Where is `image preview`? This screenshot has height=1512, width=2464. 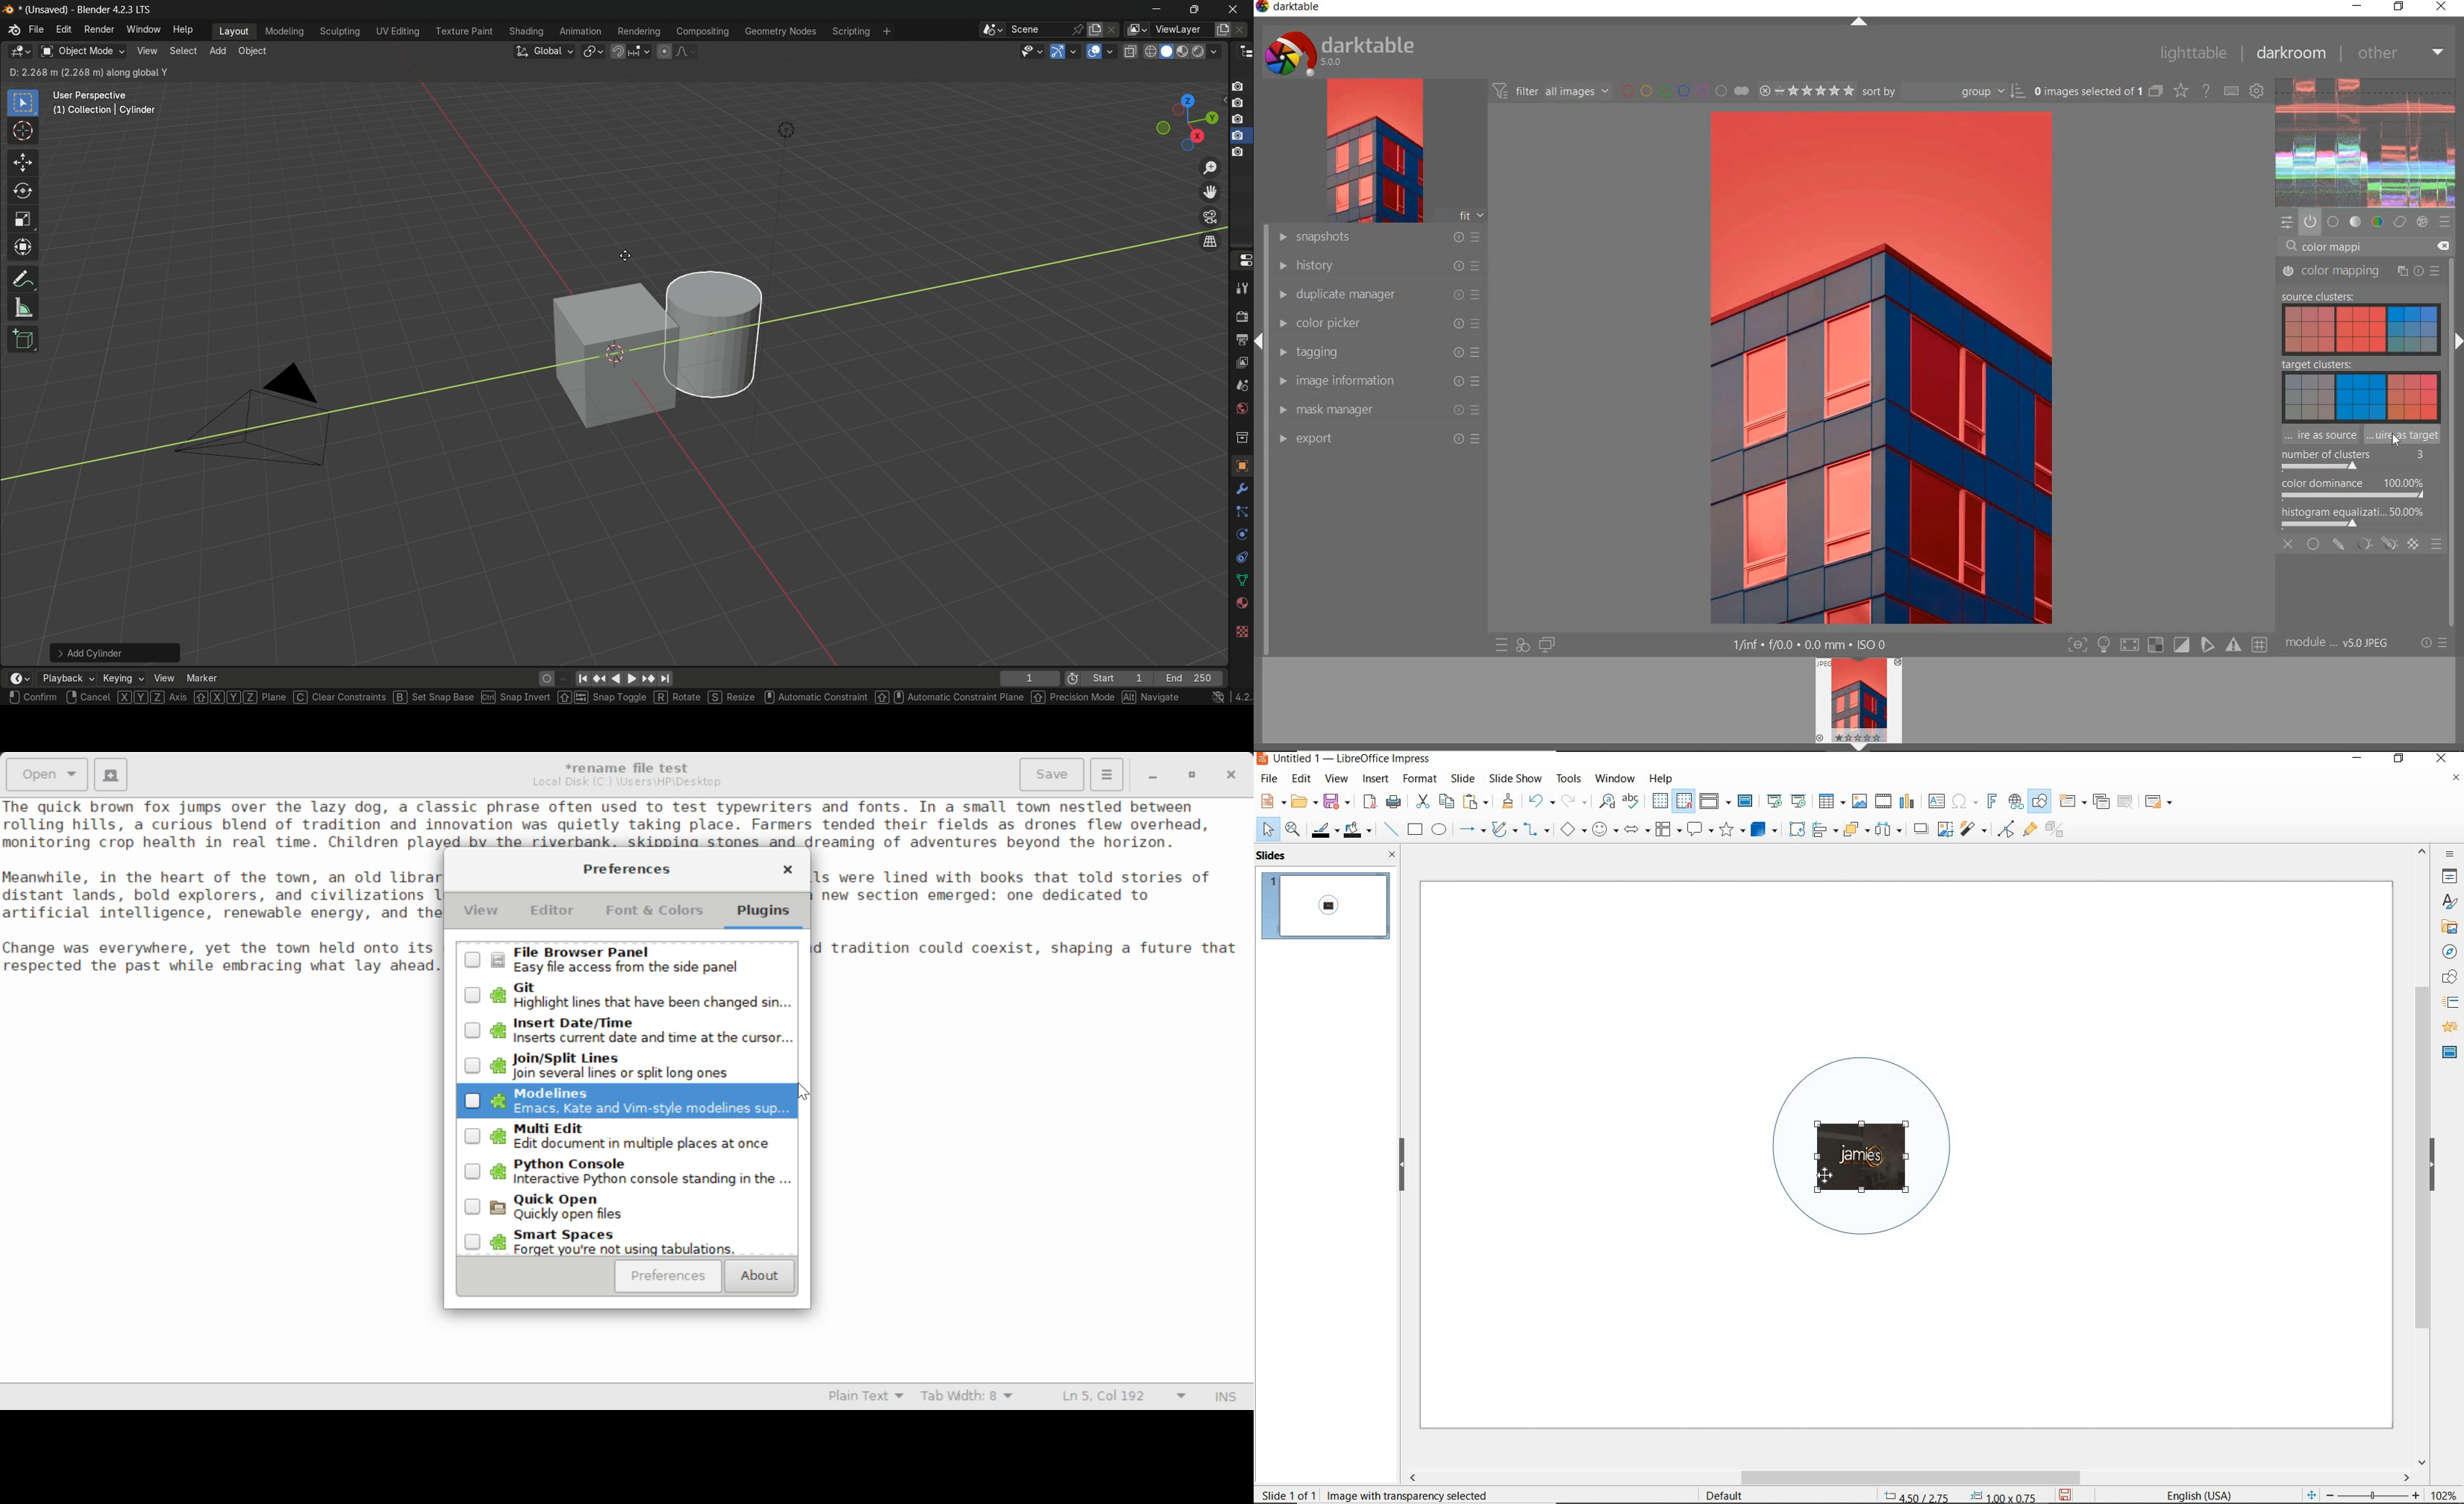
image preview is located at coordinates (1857, 704).